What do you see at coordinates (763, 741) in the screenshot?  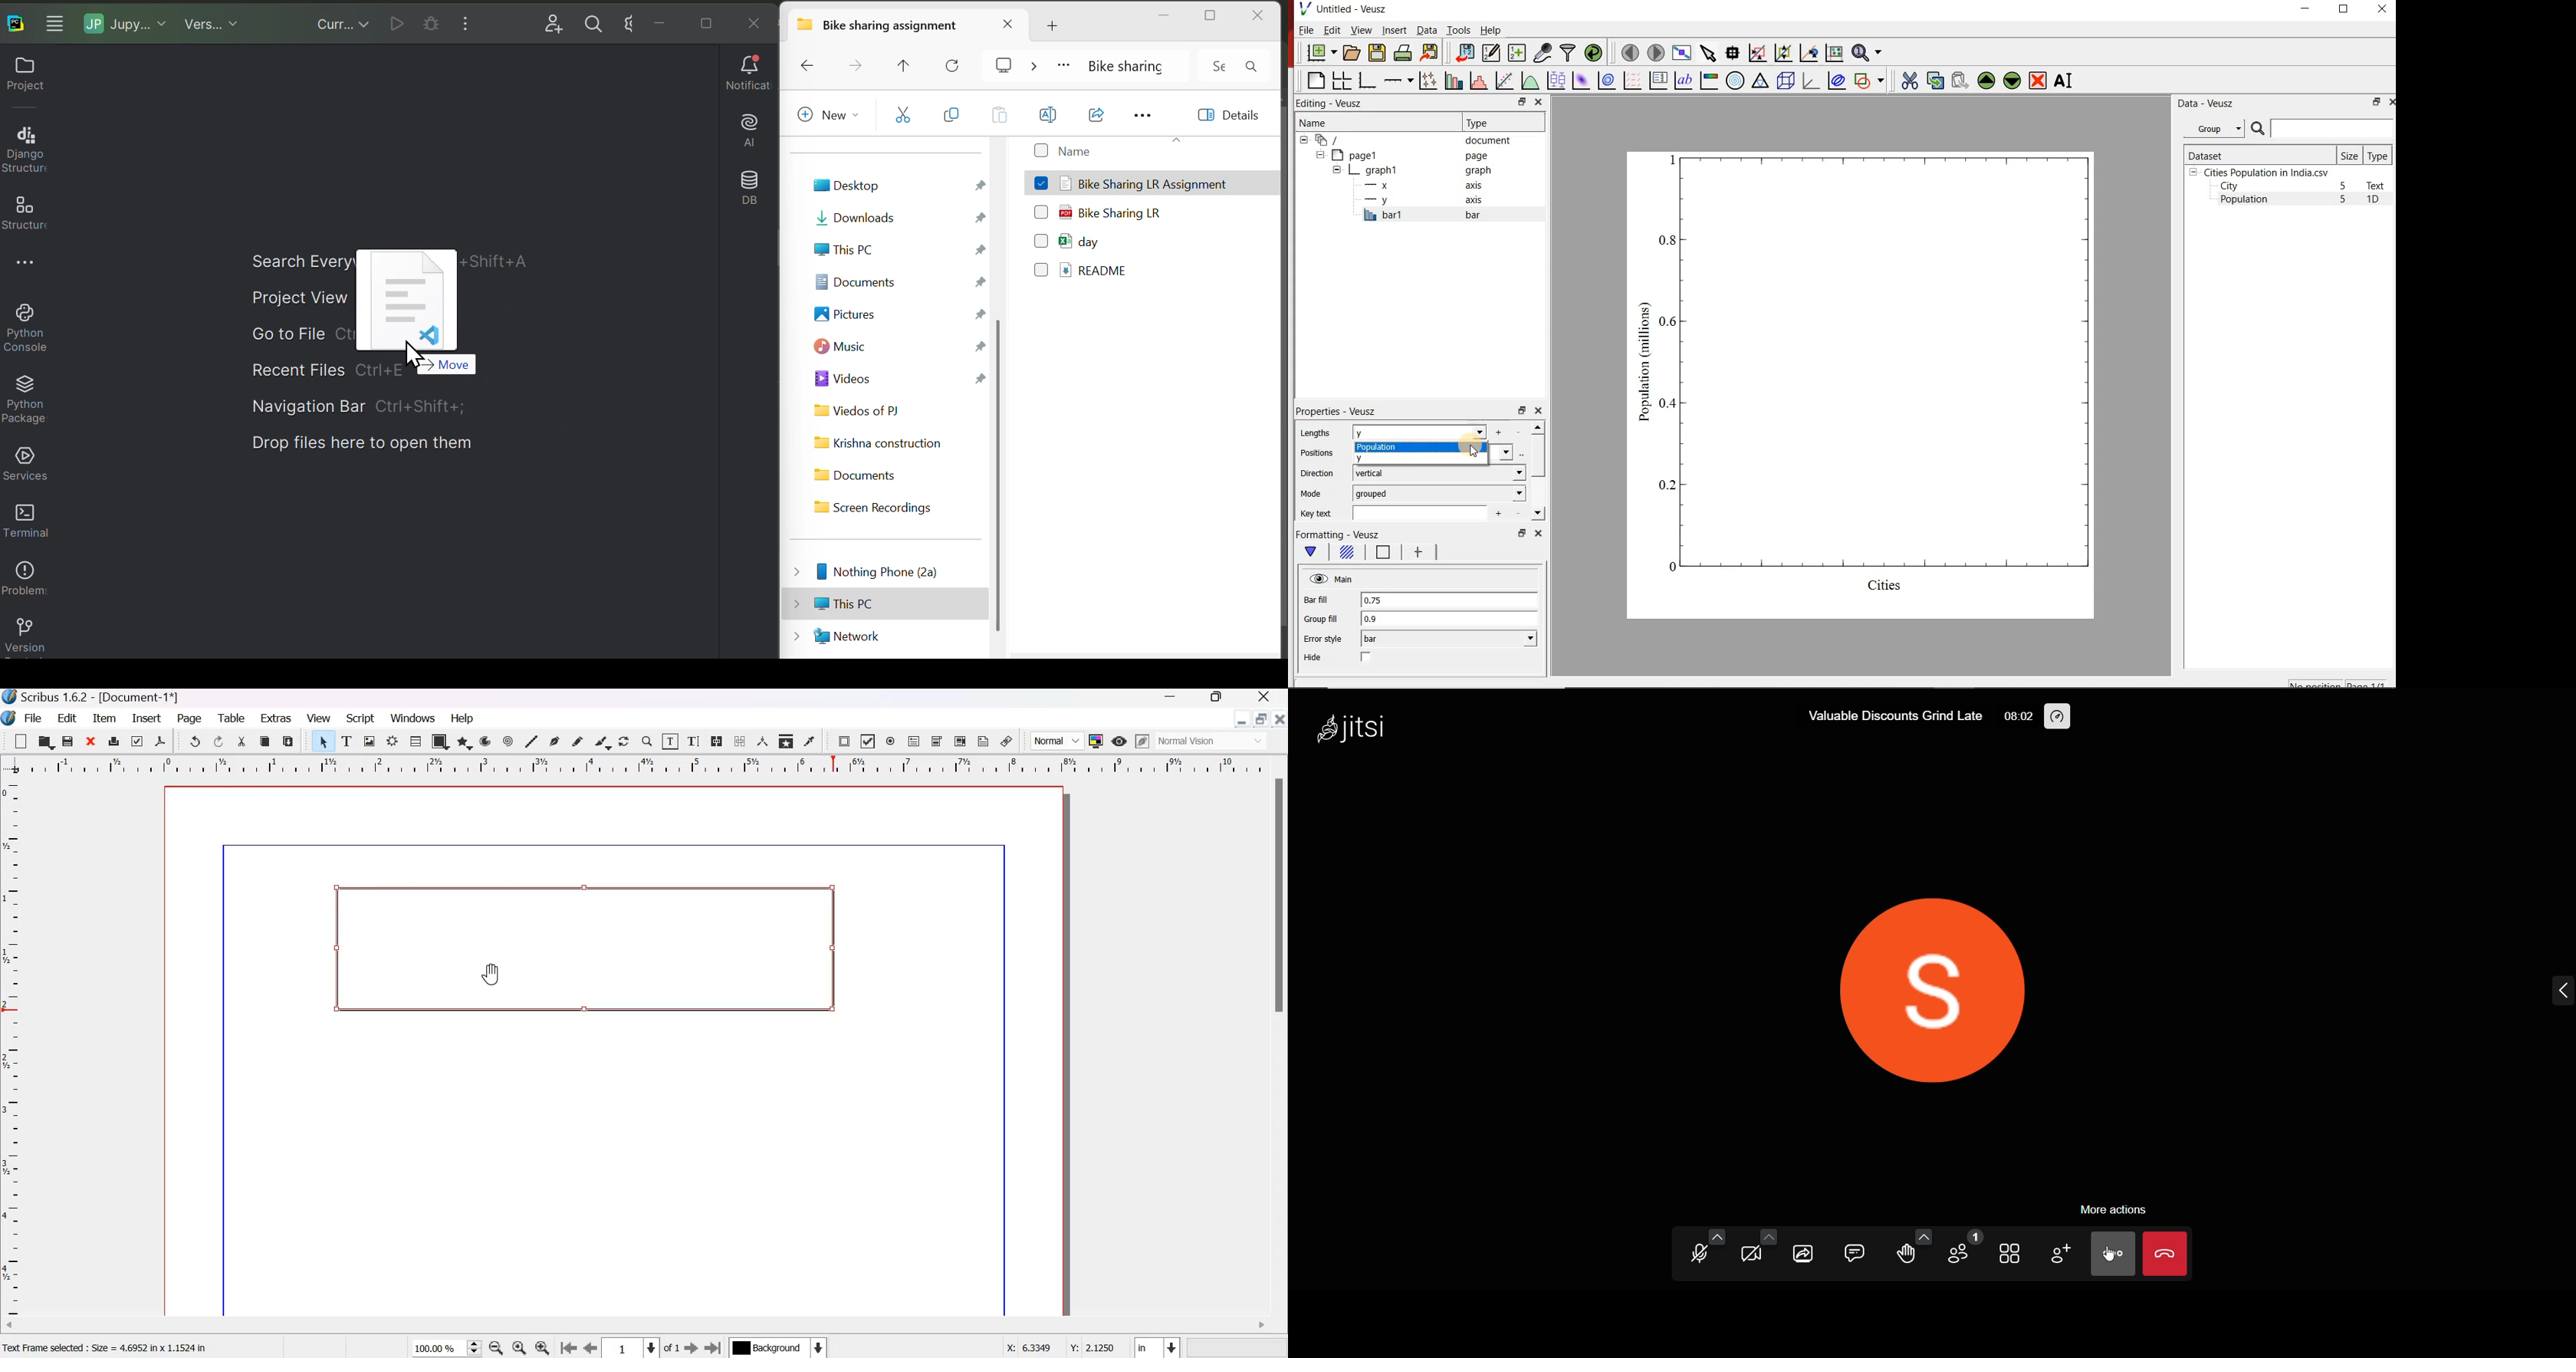 I see `measurements` at bounding box center [763, 741].